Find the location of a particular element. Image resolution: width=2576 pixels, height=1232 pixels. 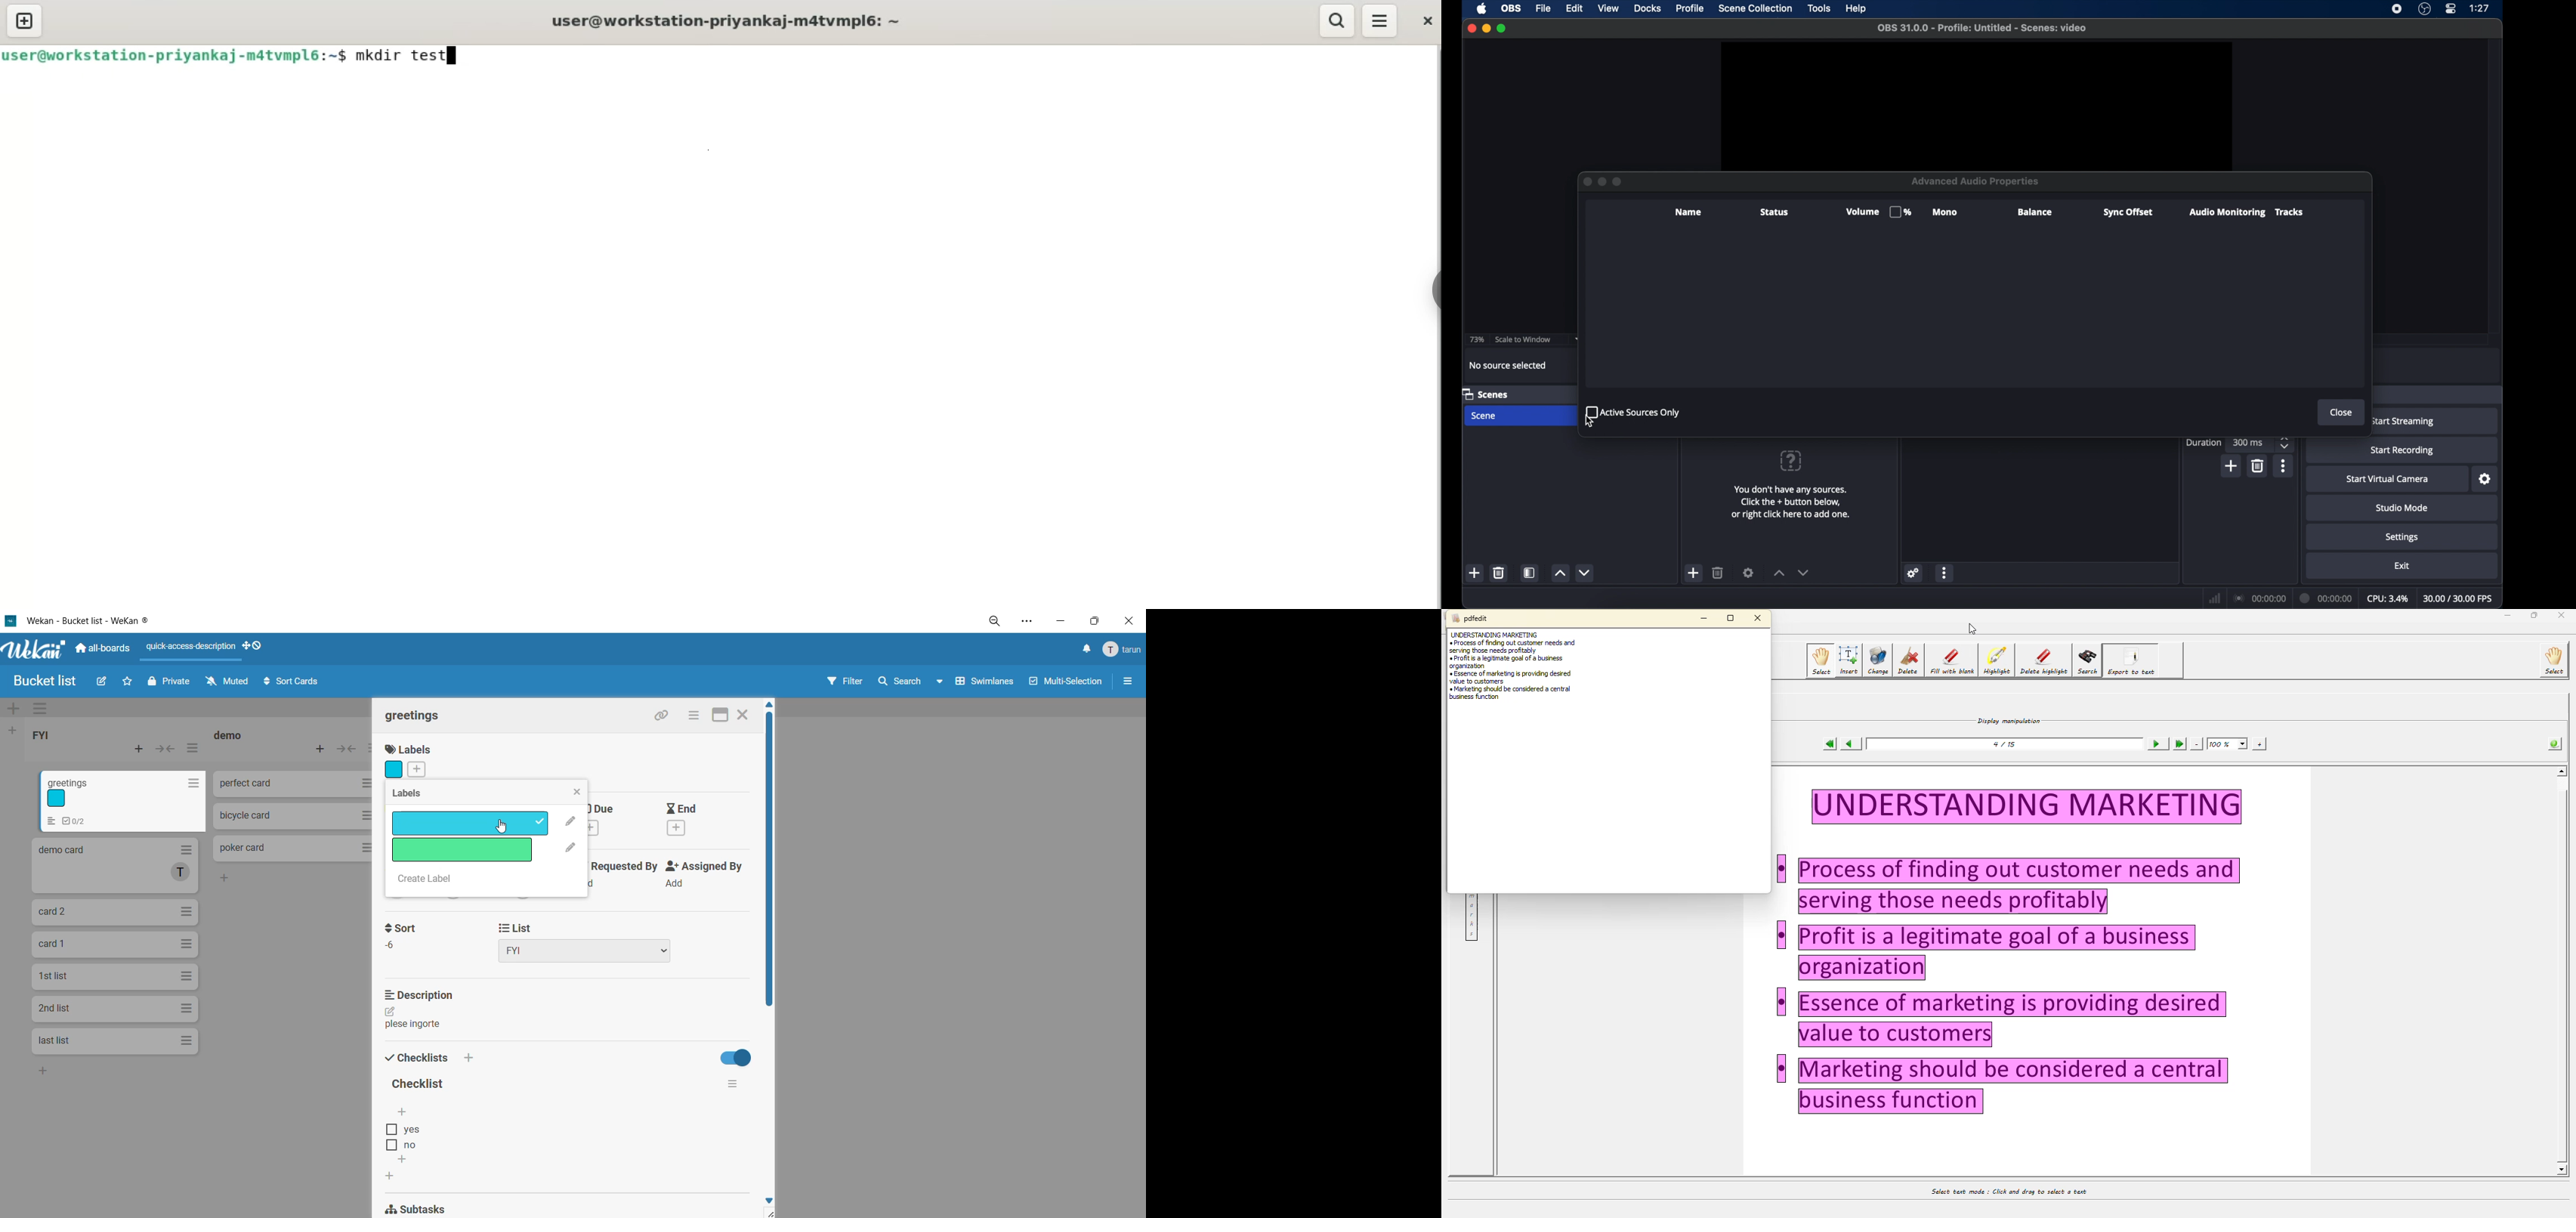

decrement is located at coordinates (1587, 572).